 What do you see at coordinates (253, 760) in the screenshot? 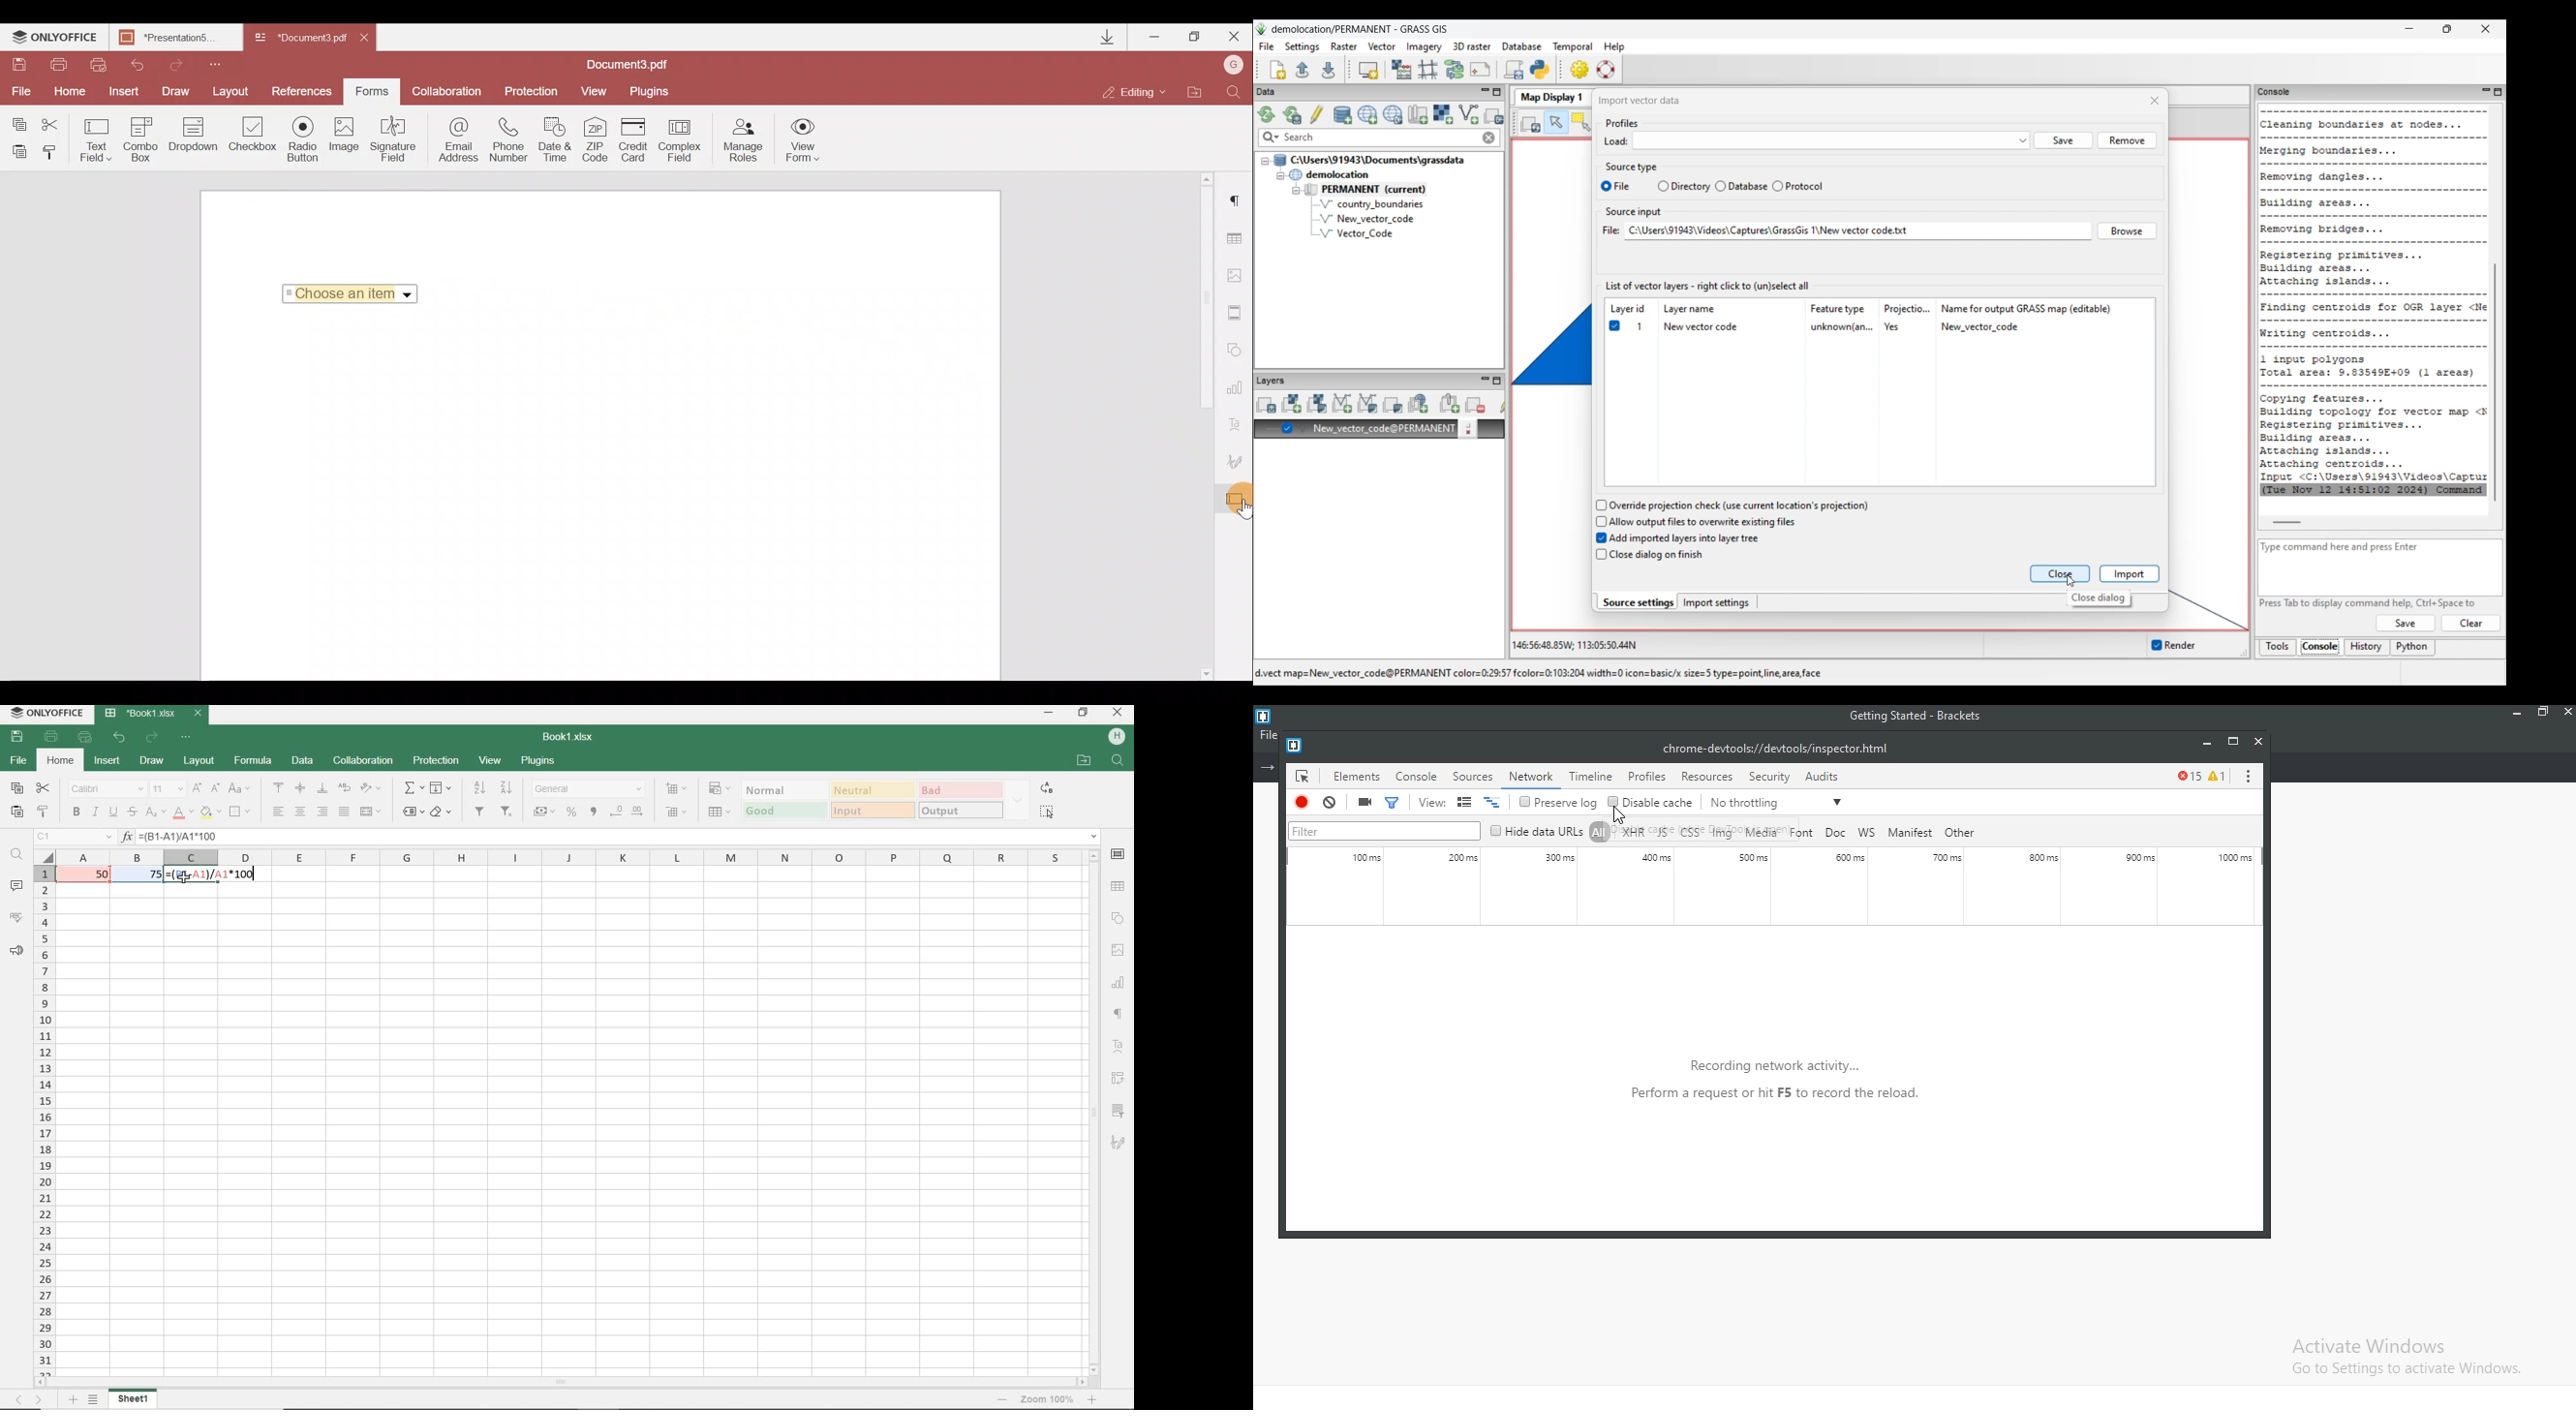
I see `formula` at bounding box center [253, 760].